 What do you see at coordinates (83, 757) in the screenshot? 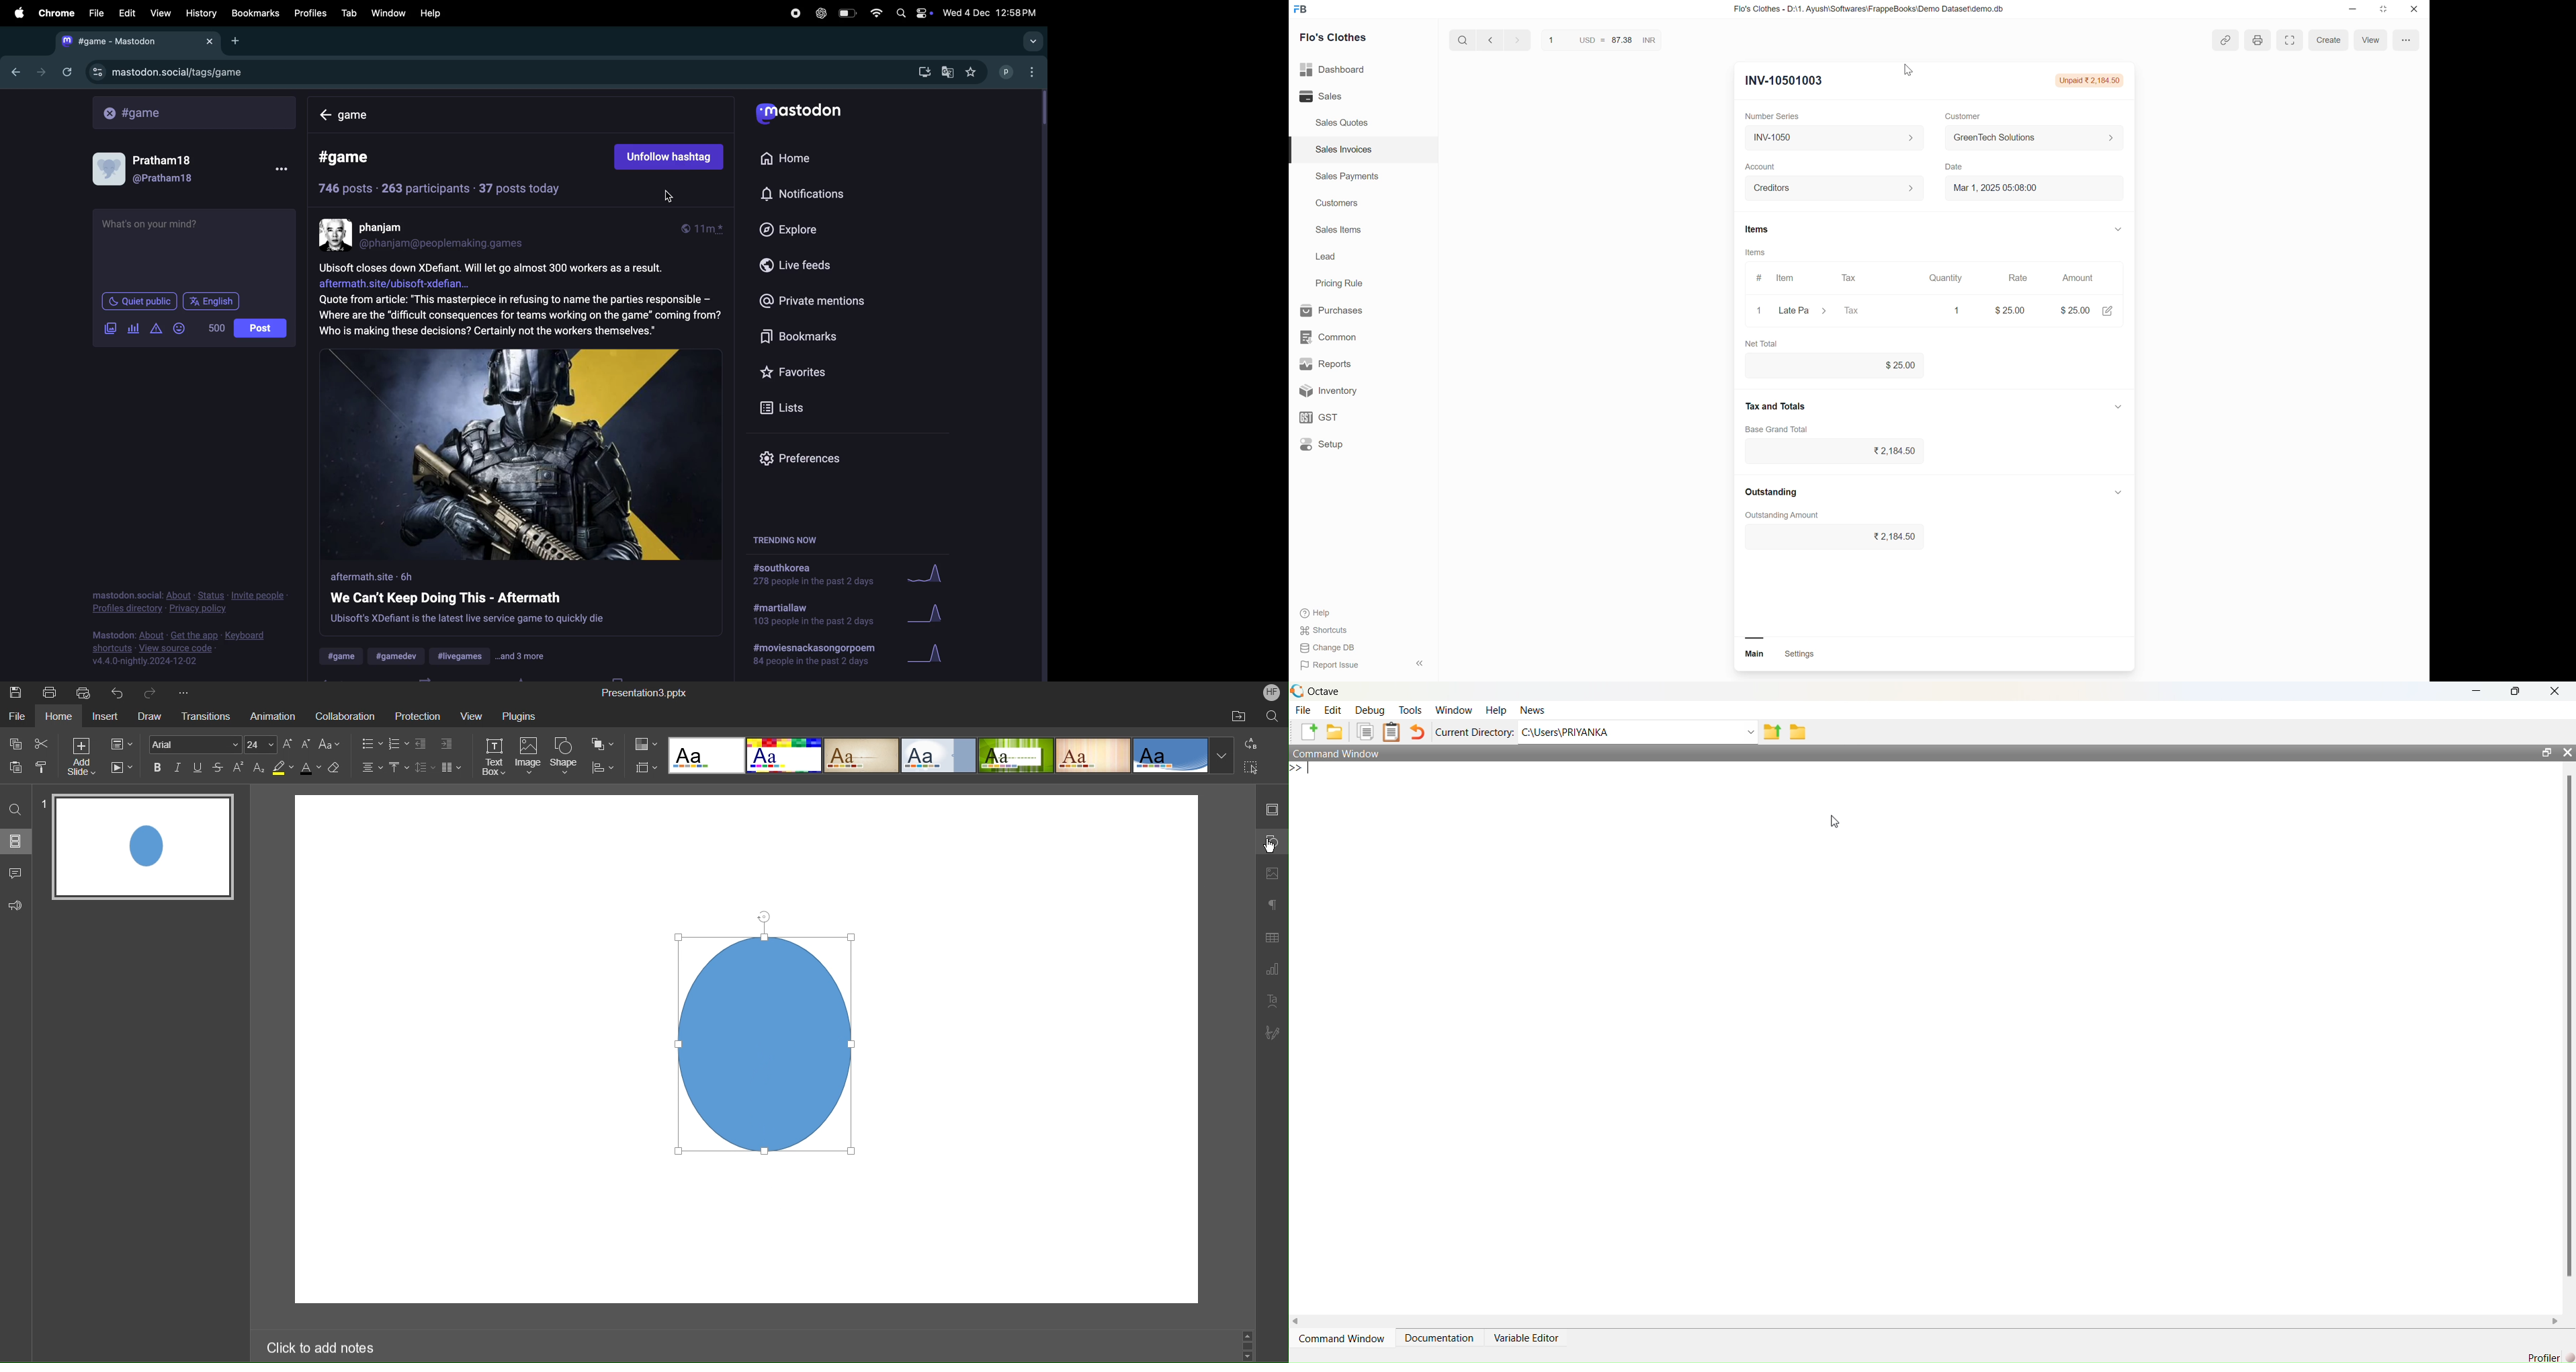
I see `Add Slide` at bounding box center [83, 757].